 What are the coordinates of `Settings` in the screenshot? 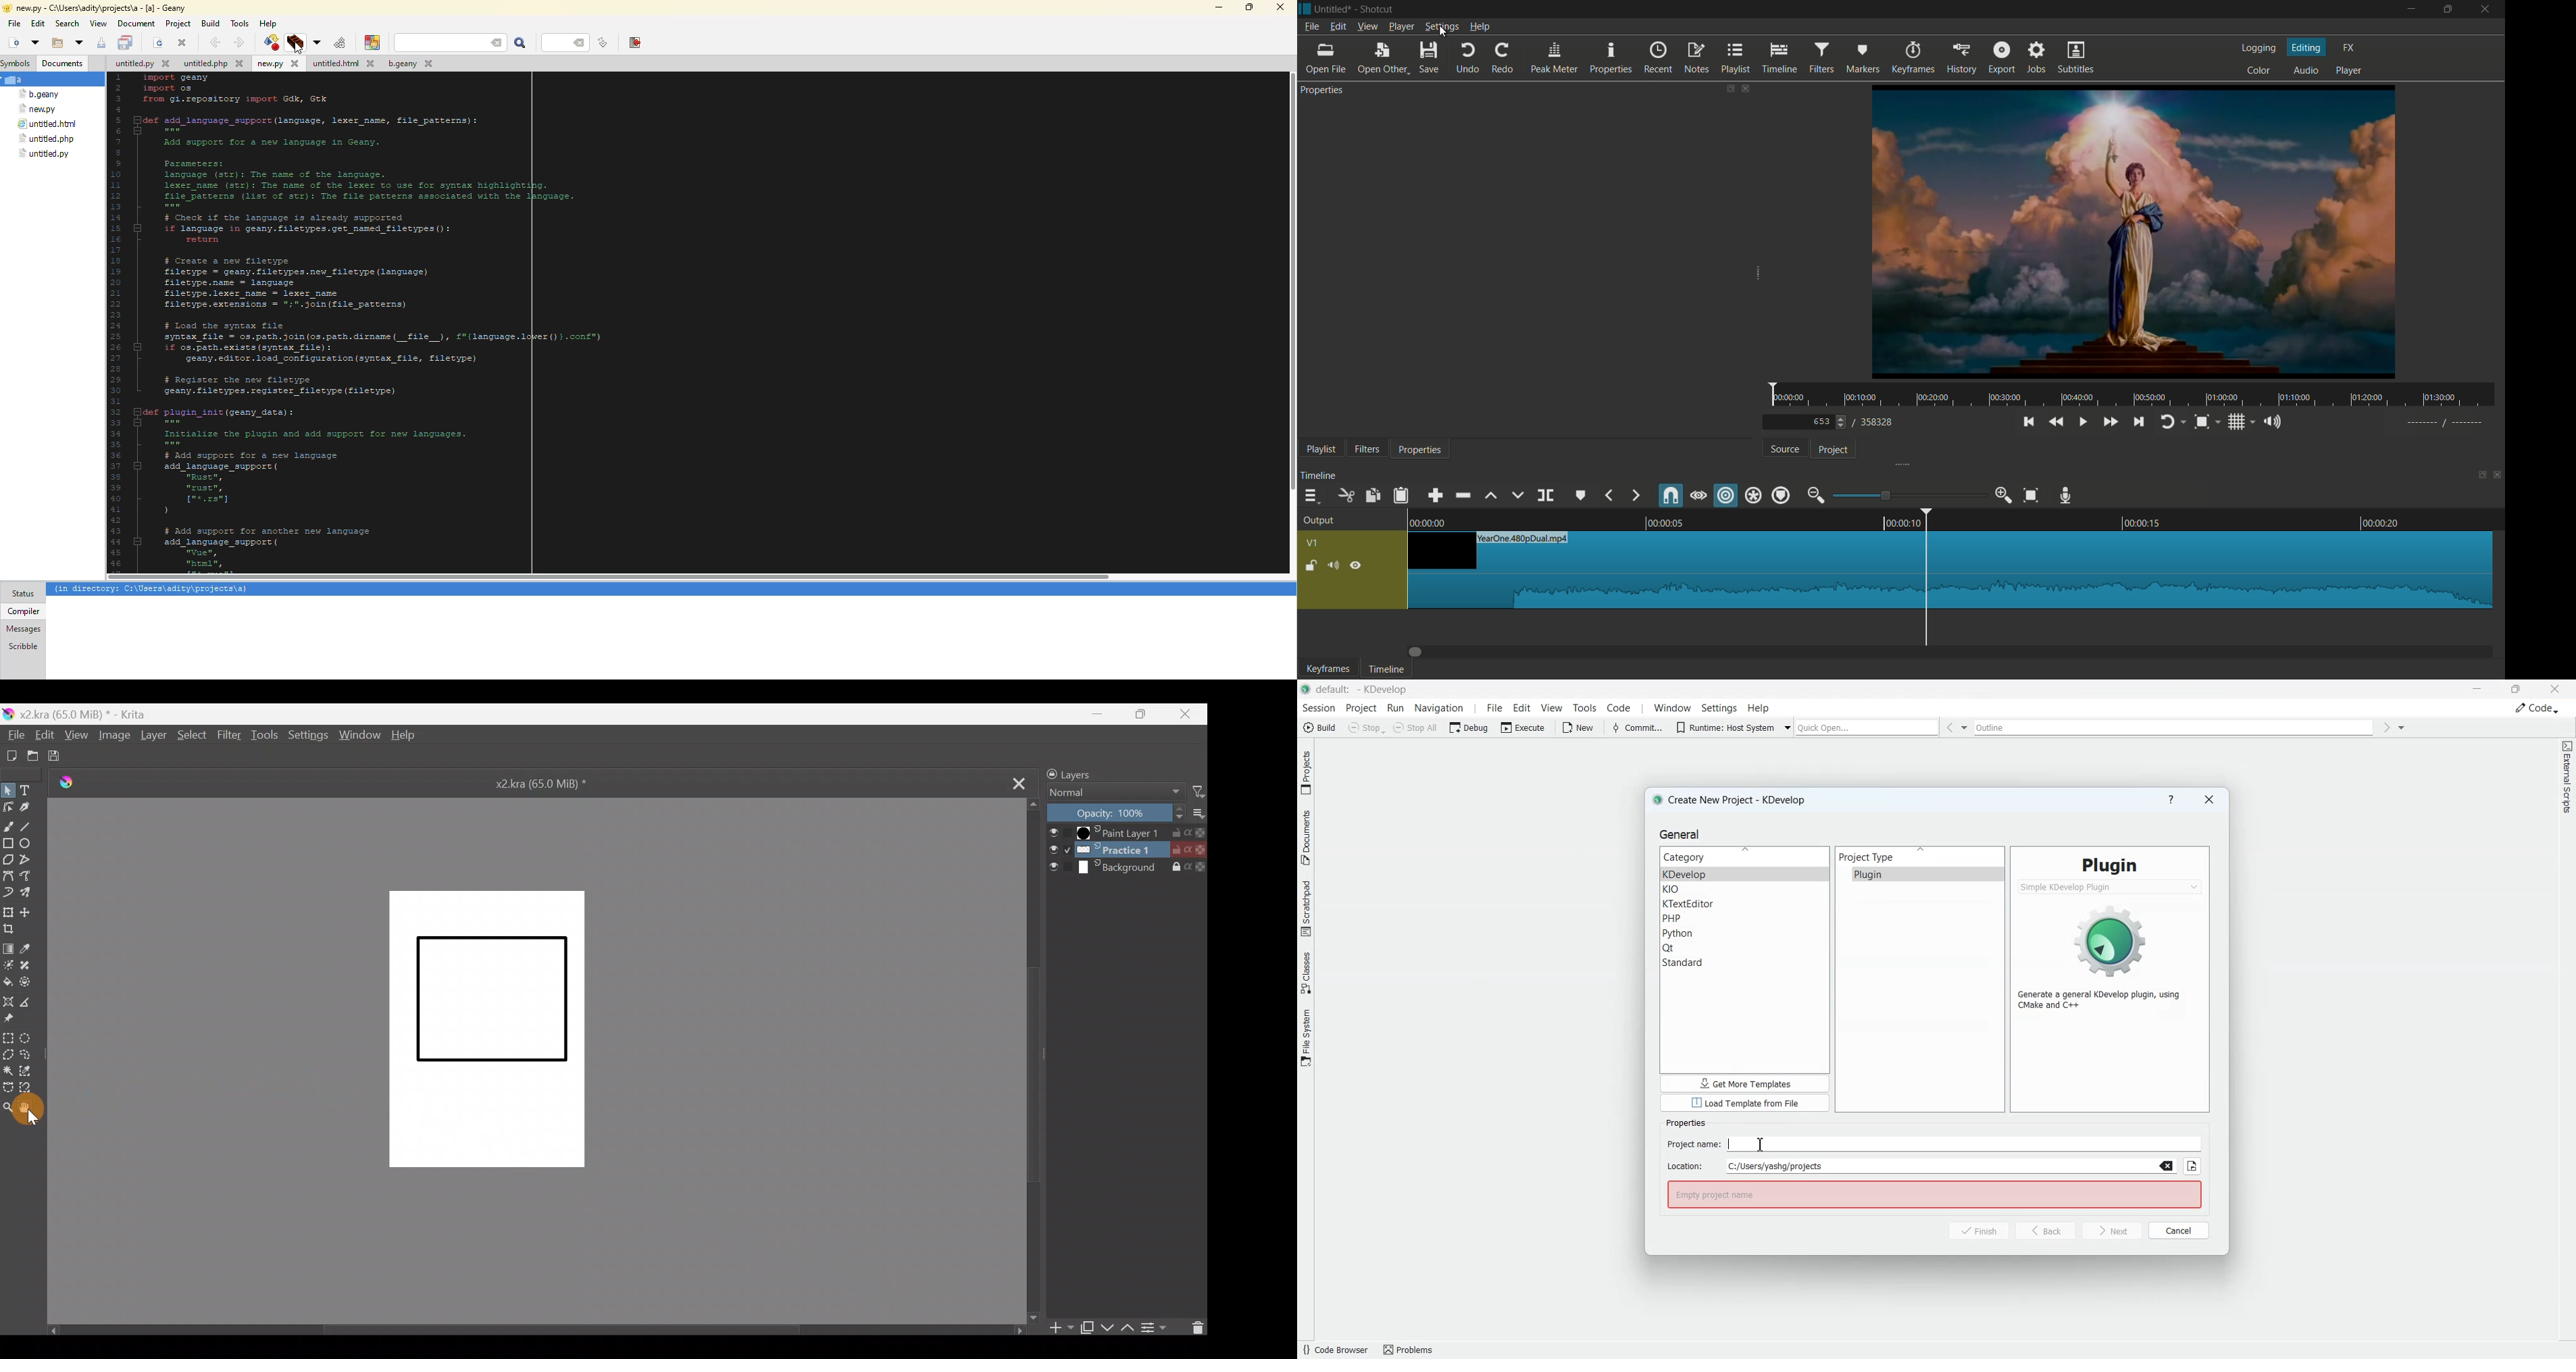 It's located at (307, 736).